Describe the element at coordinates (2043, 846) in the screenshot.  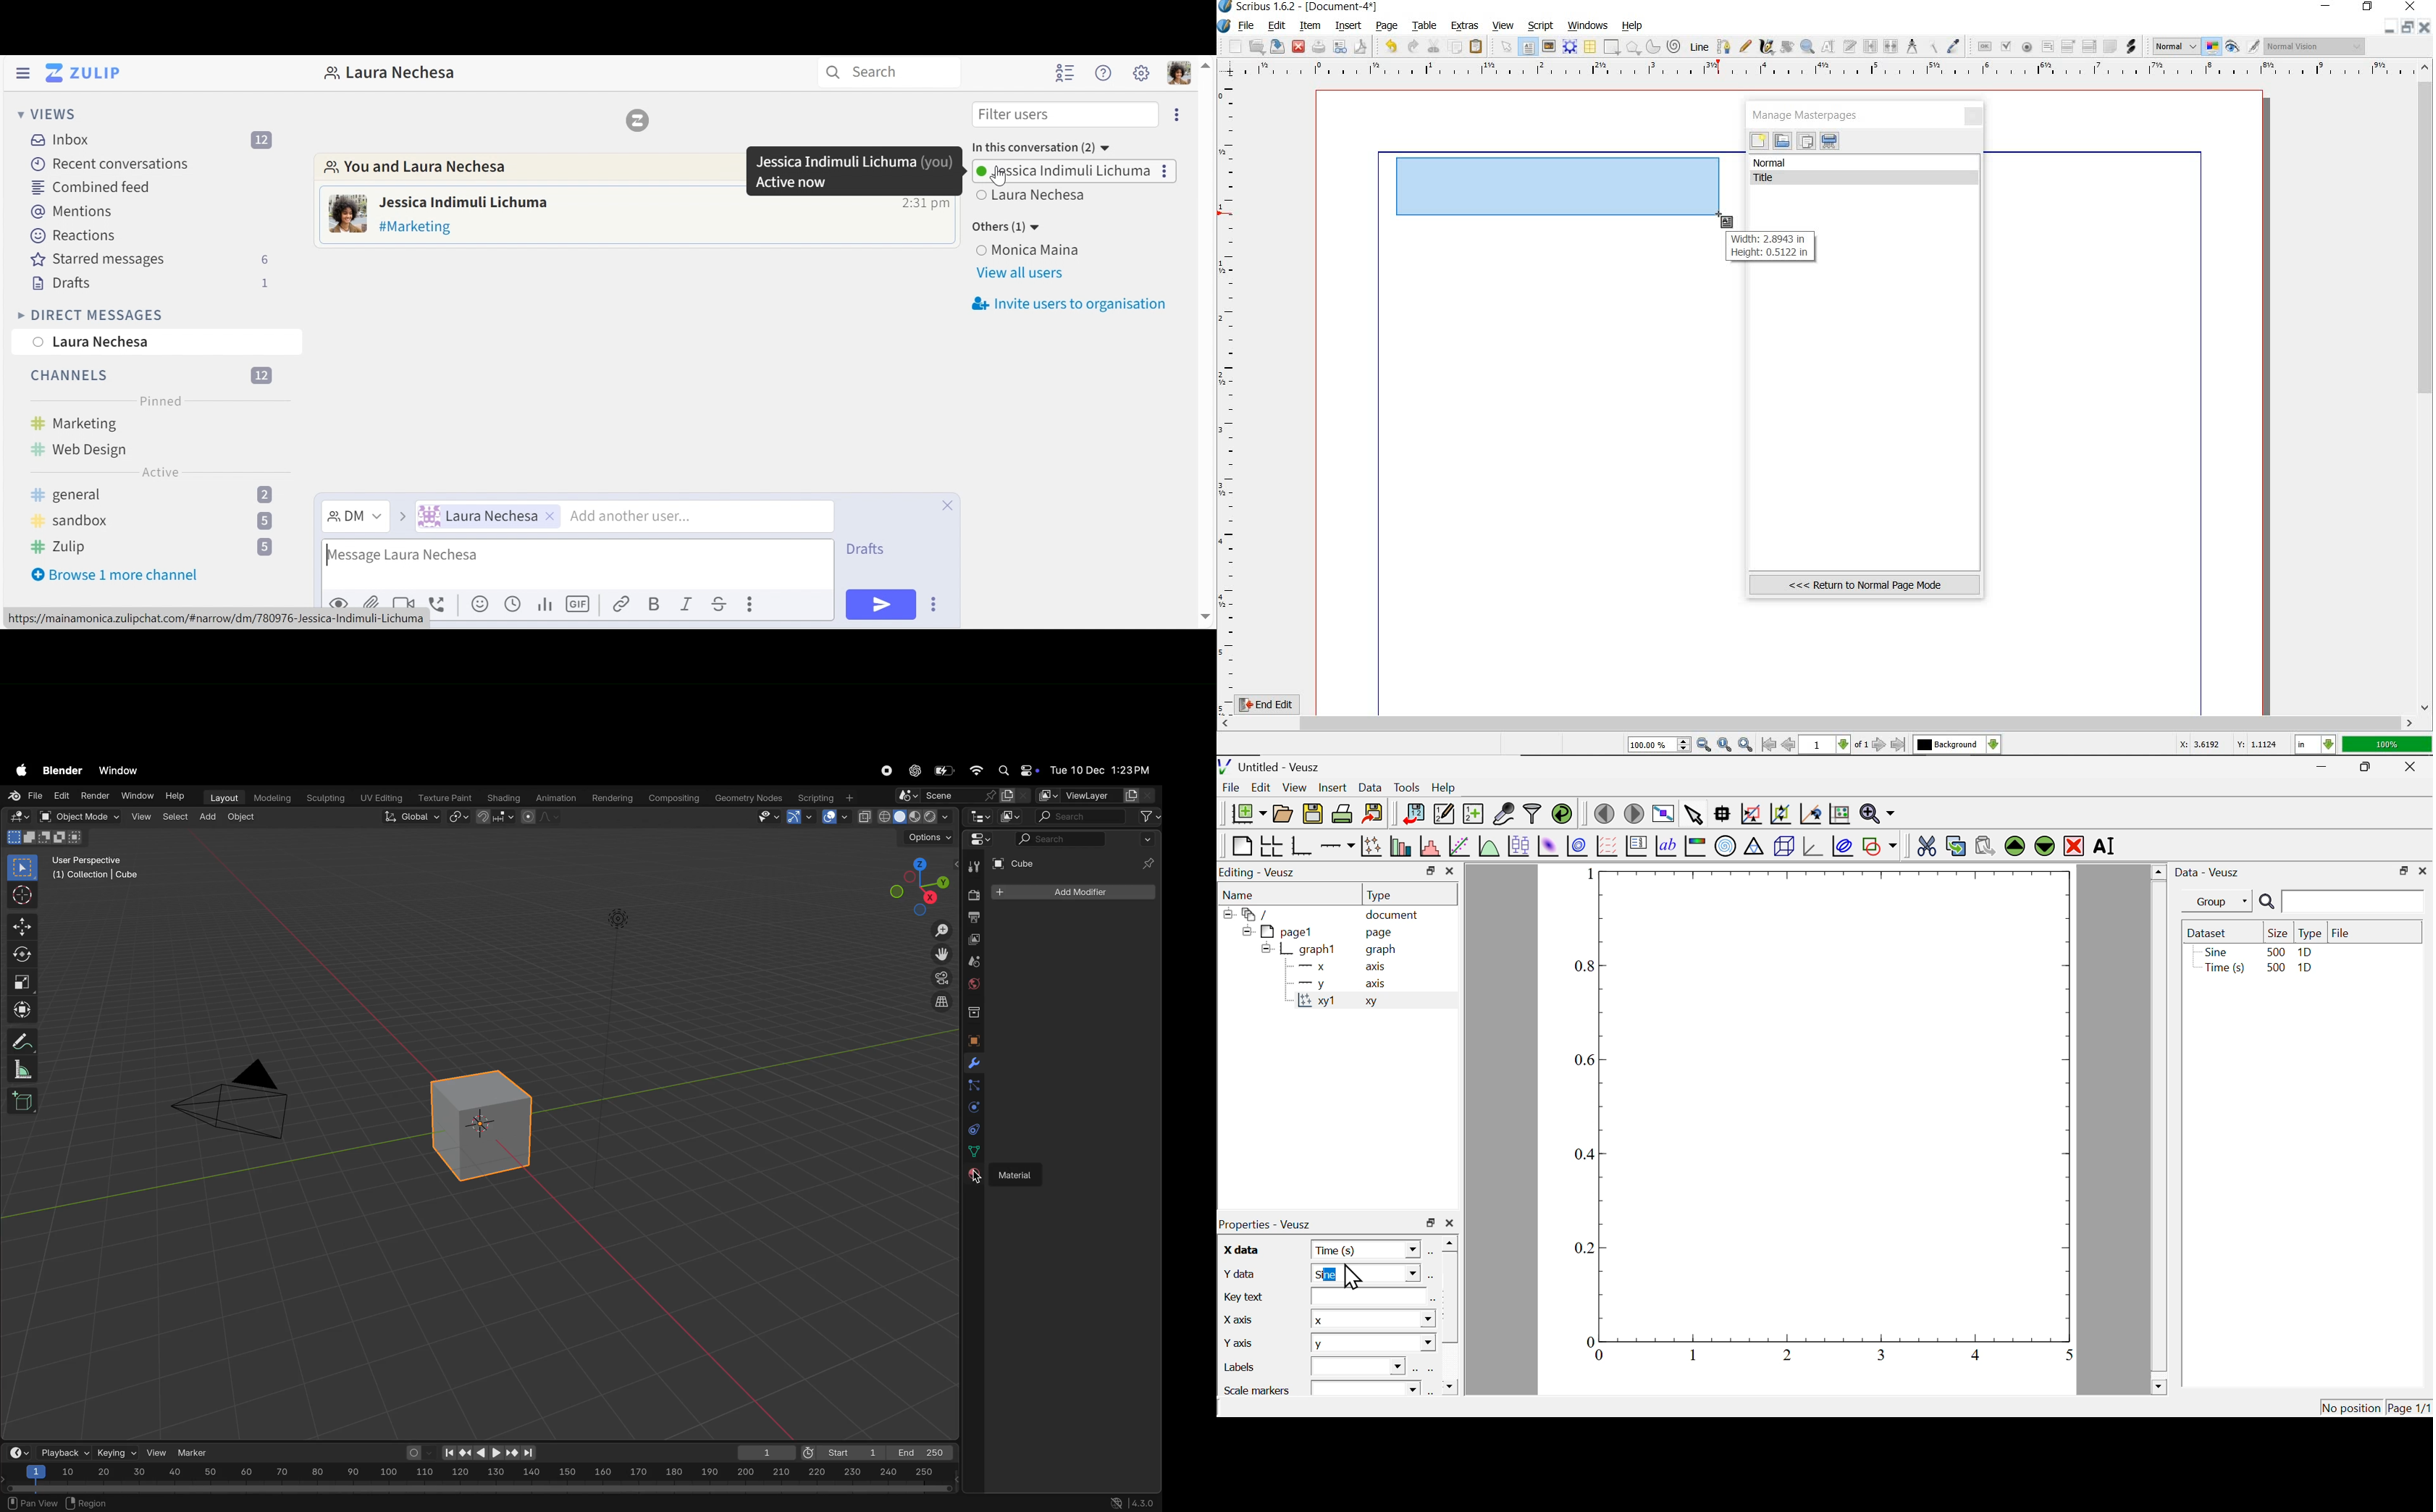
I see `move the selected widget down` at that location.